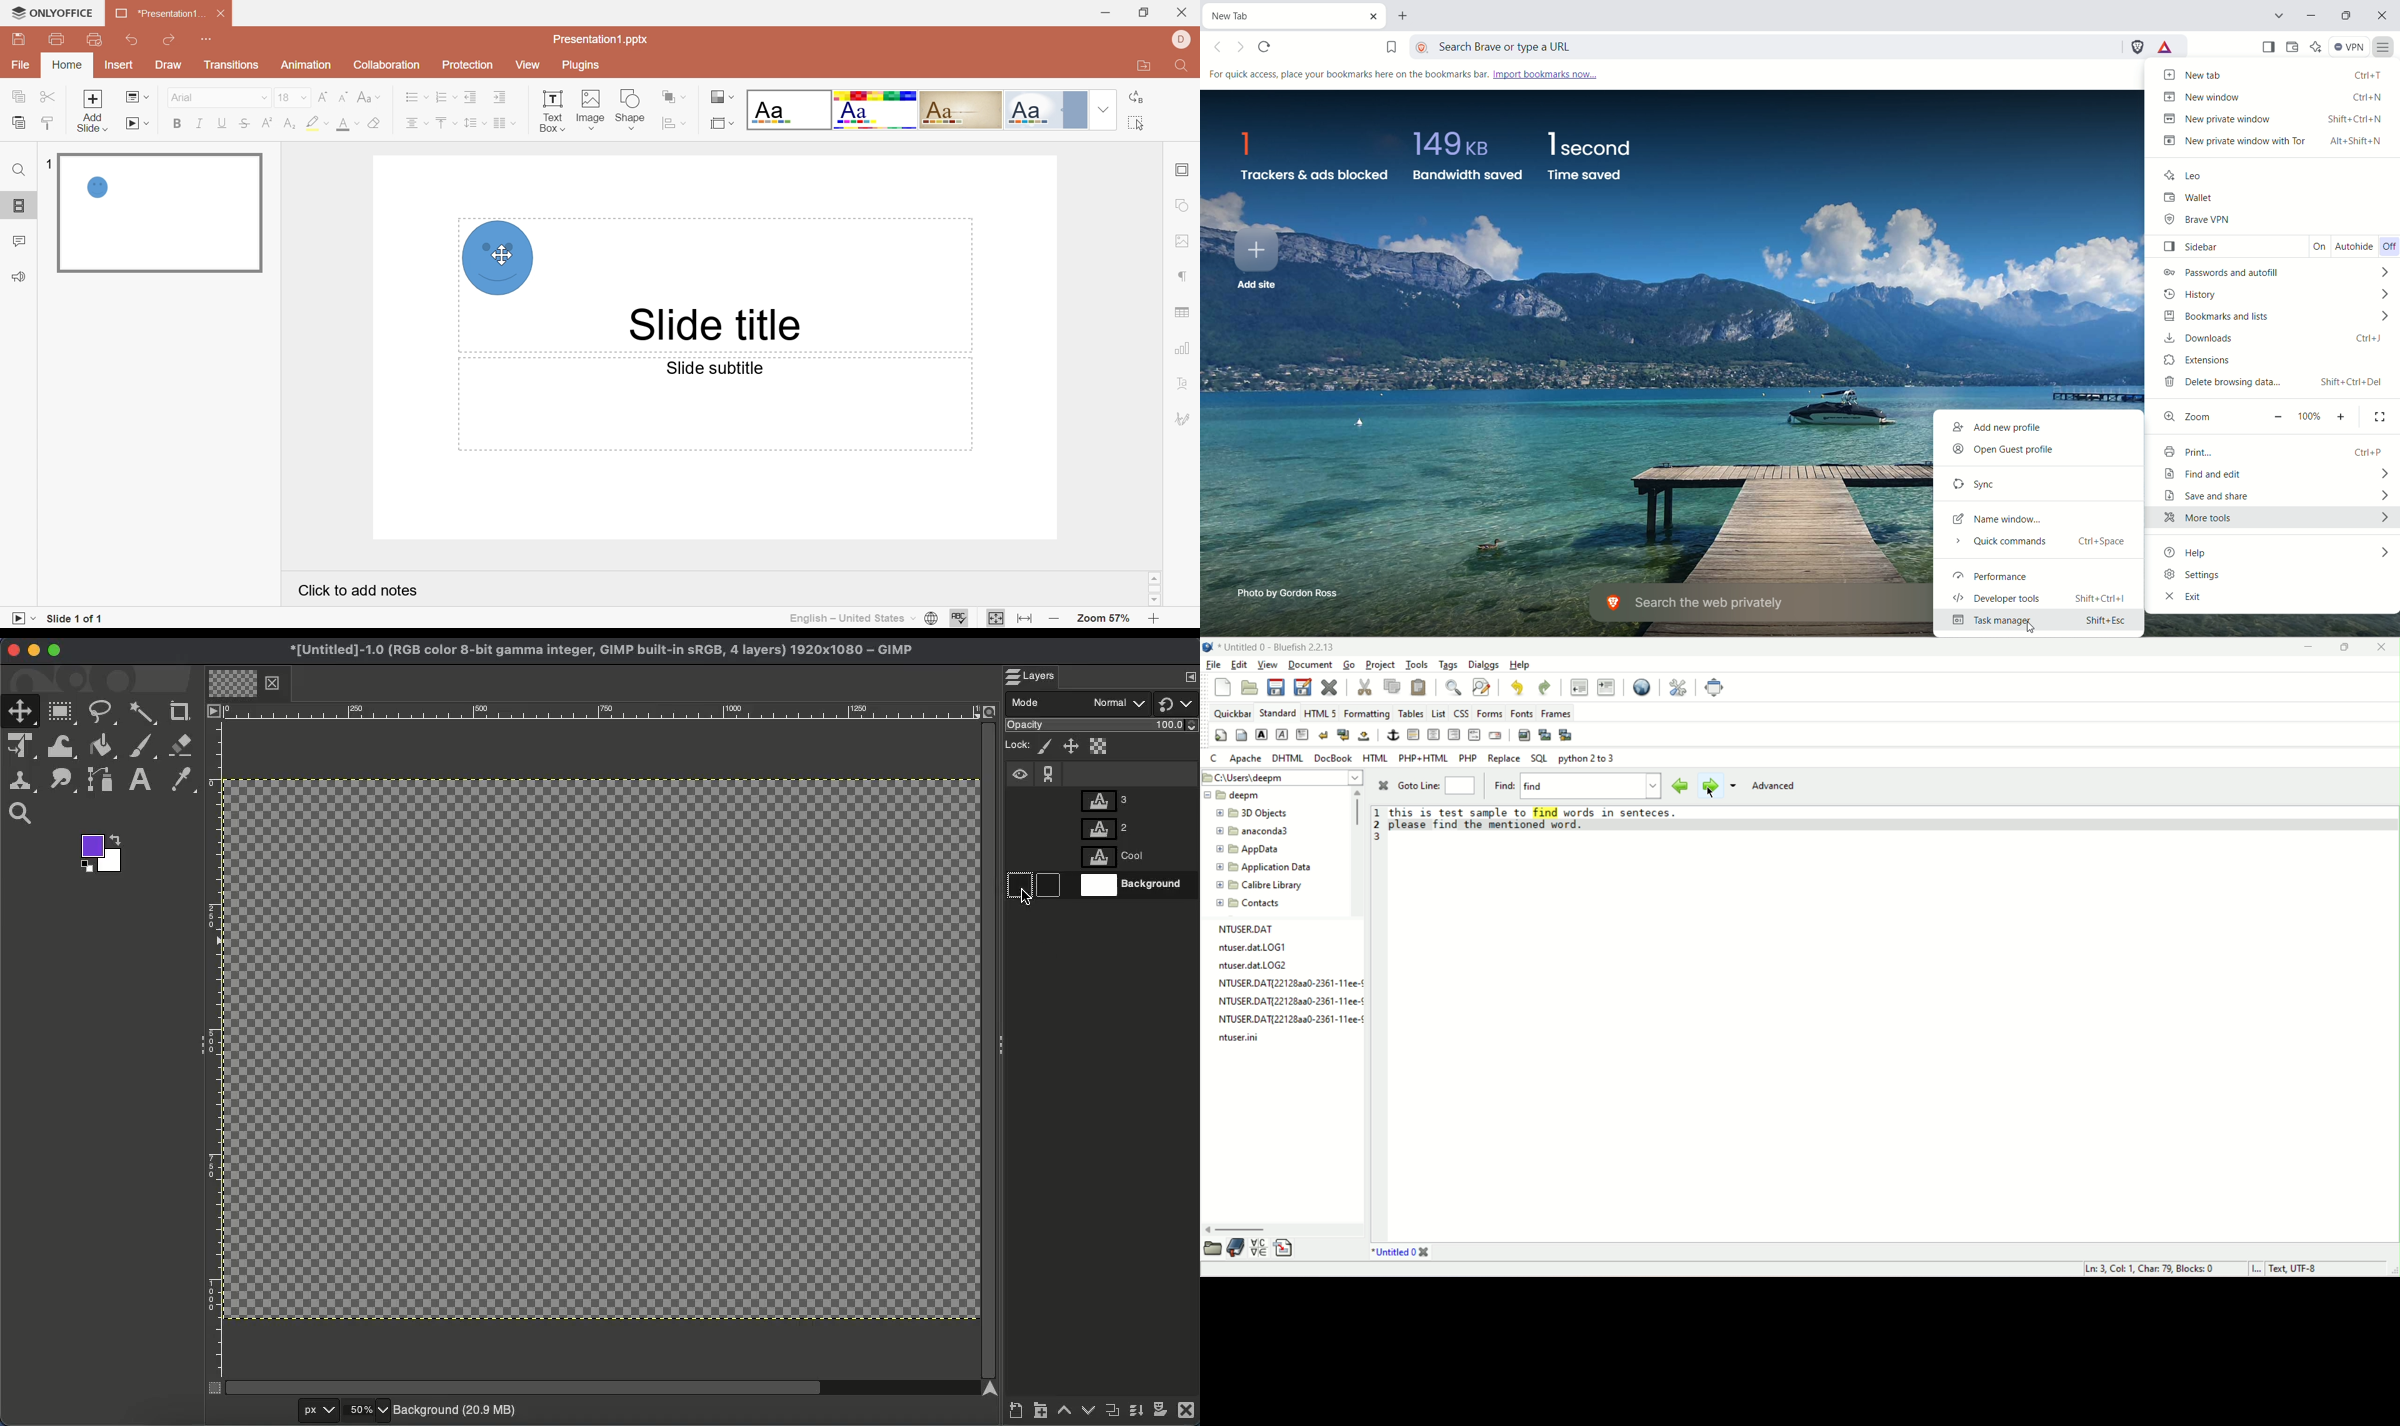 This screenshot has height=1428, width=2408. I want to click on paragraph settings, so click(1184, 278).